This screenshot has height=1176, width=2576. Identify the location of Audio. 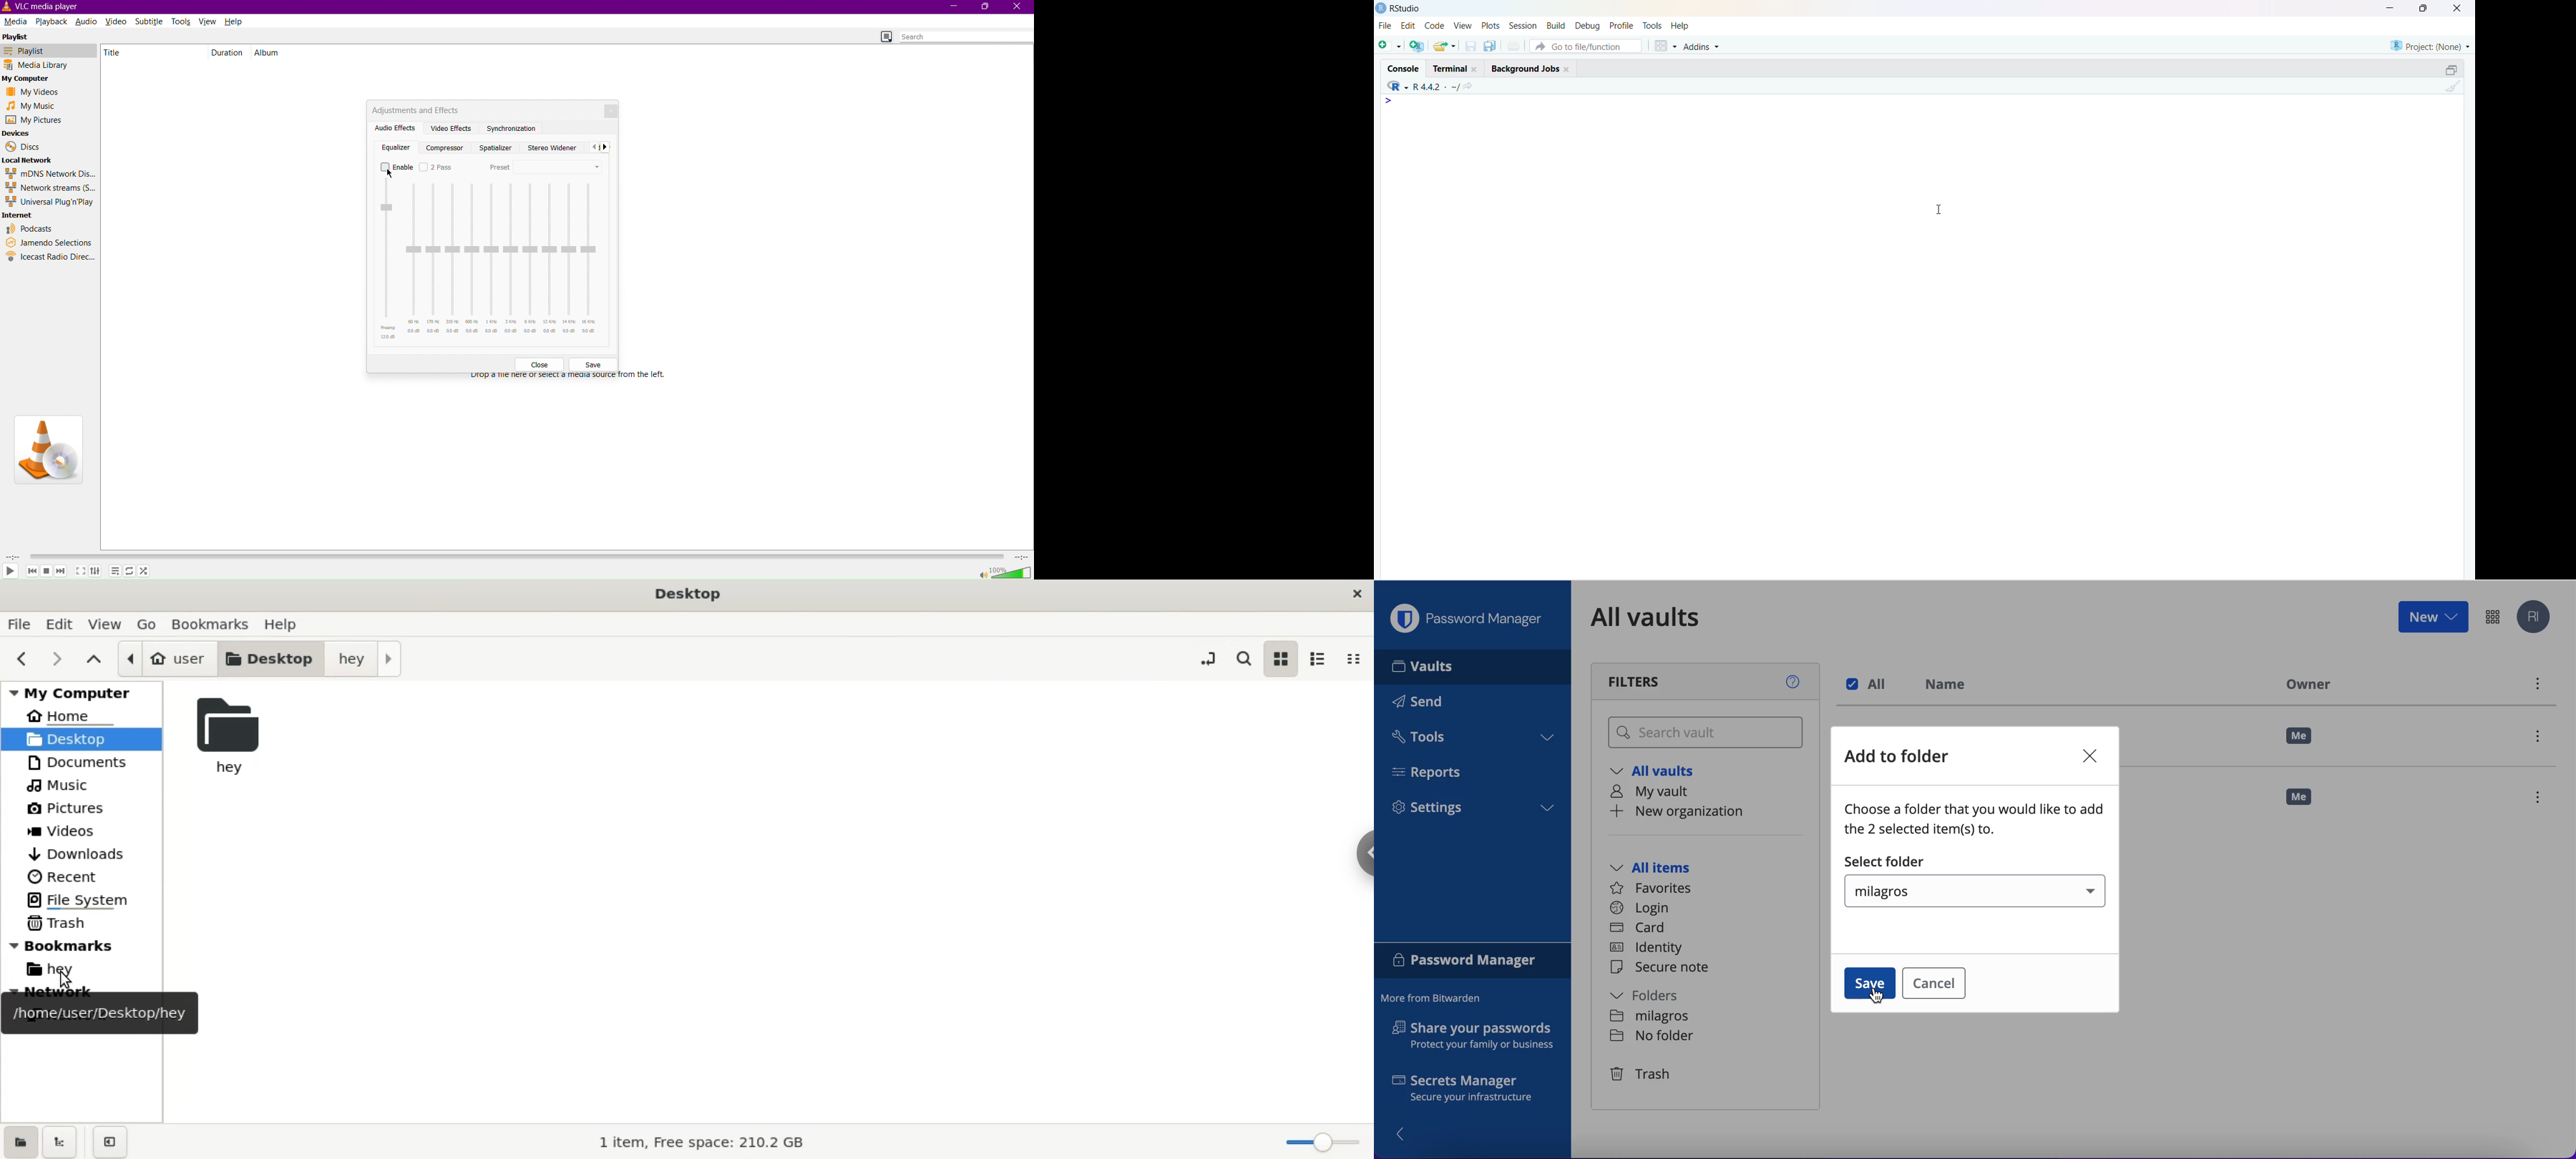
(86, 22).